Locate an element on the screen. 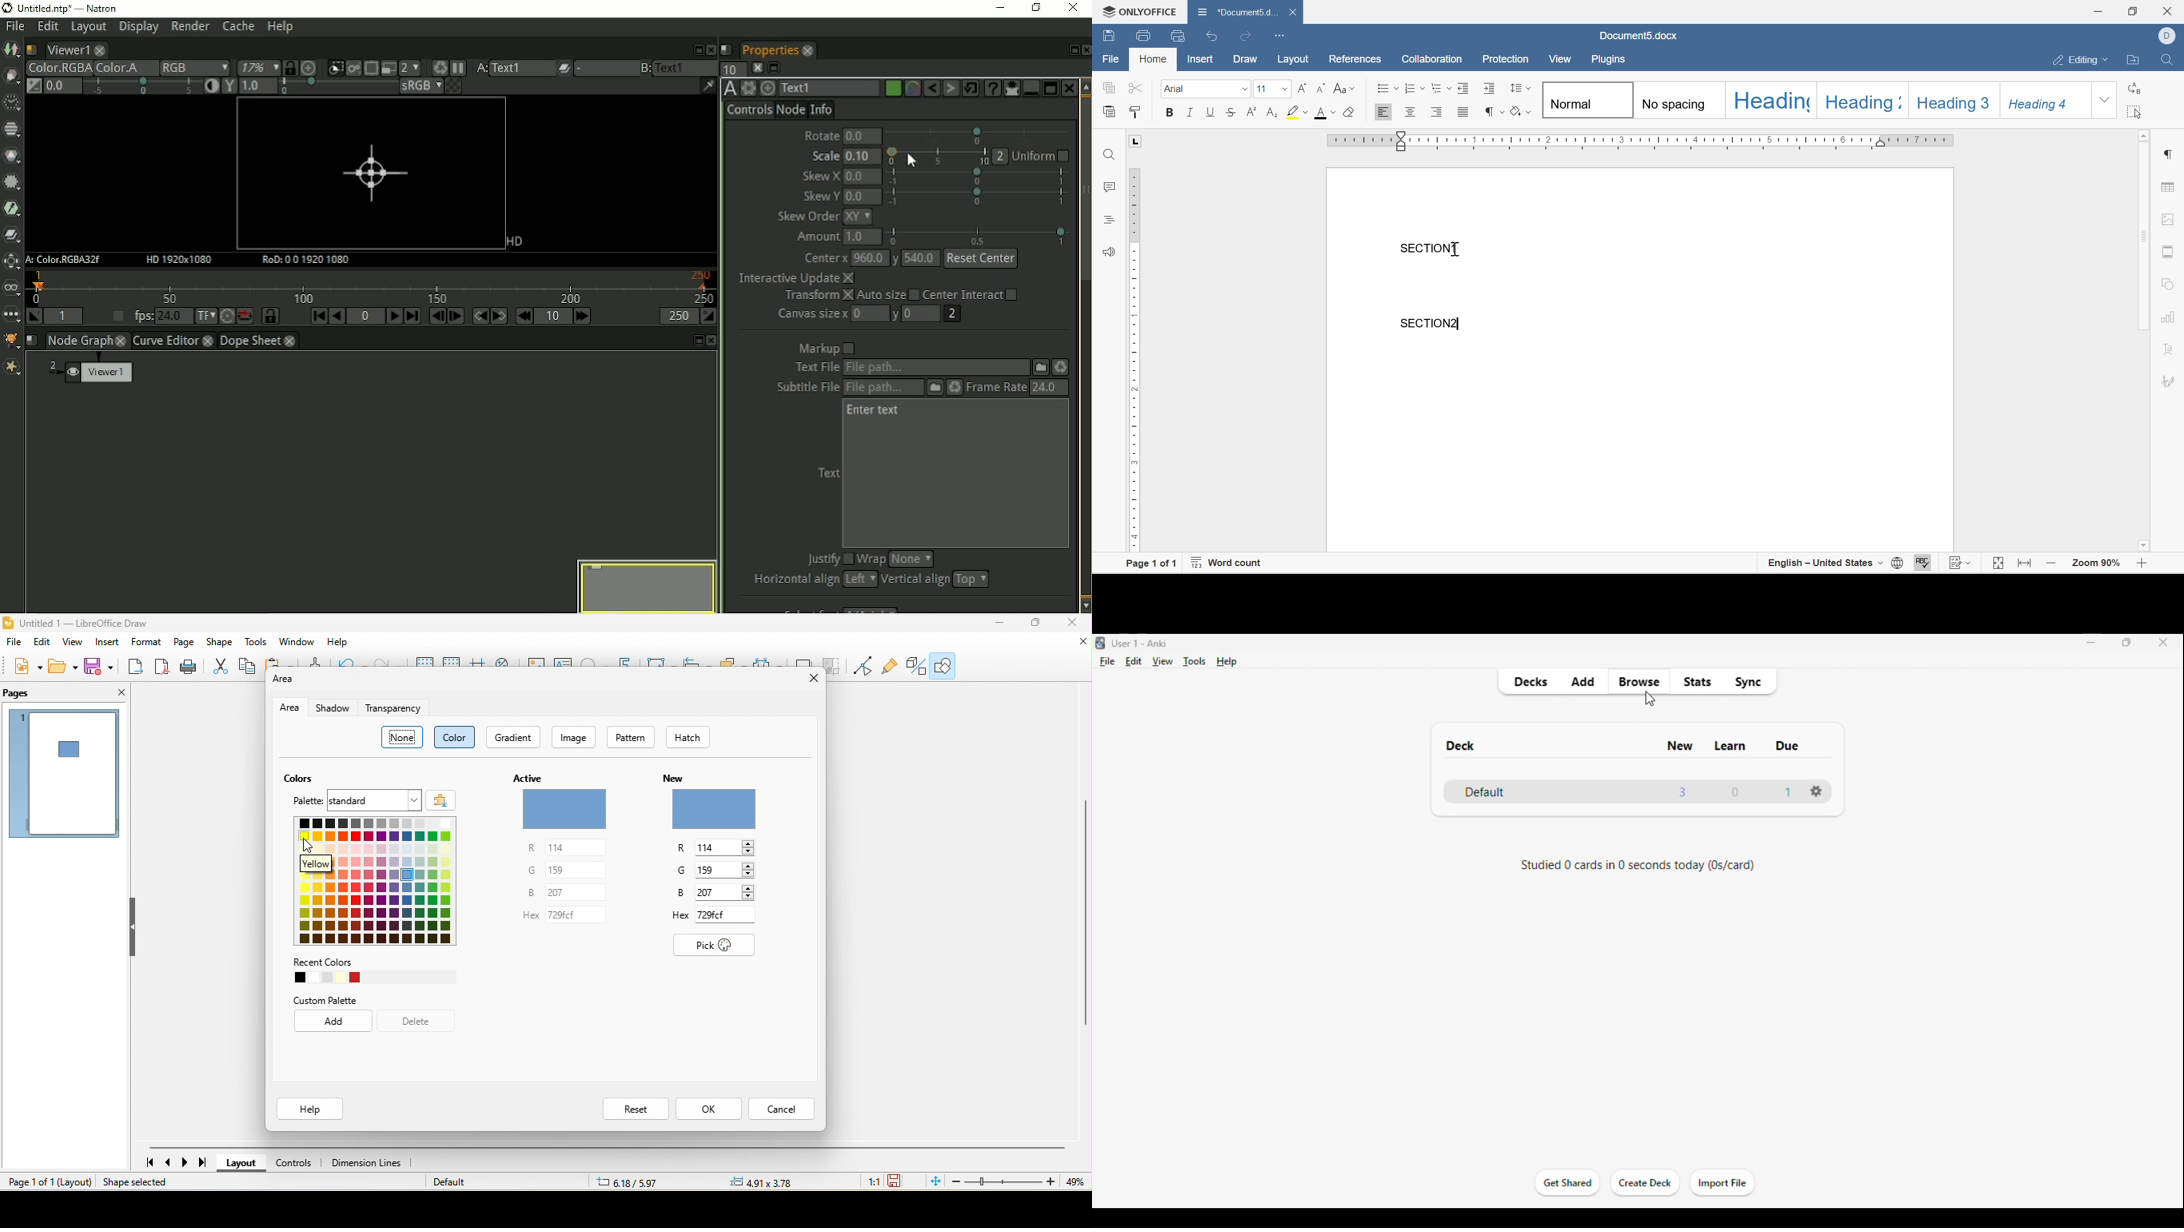 The image size is (2184, 1232). edit is located at coordinates (1134, 661).